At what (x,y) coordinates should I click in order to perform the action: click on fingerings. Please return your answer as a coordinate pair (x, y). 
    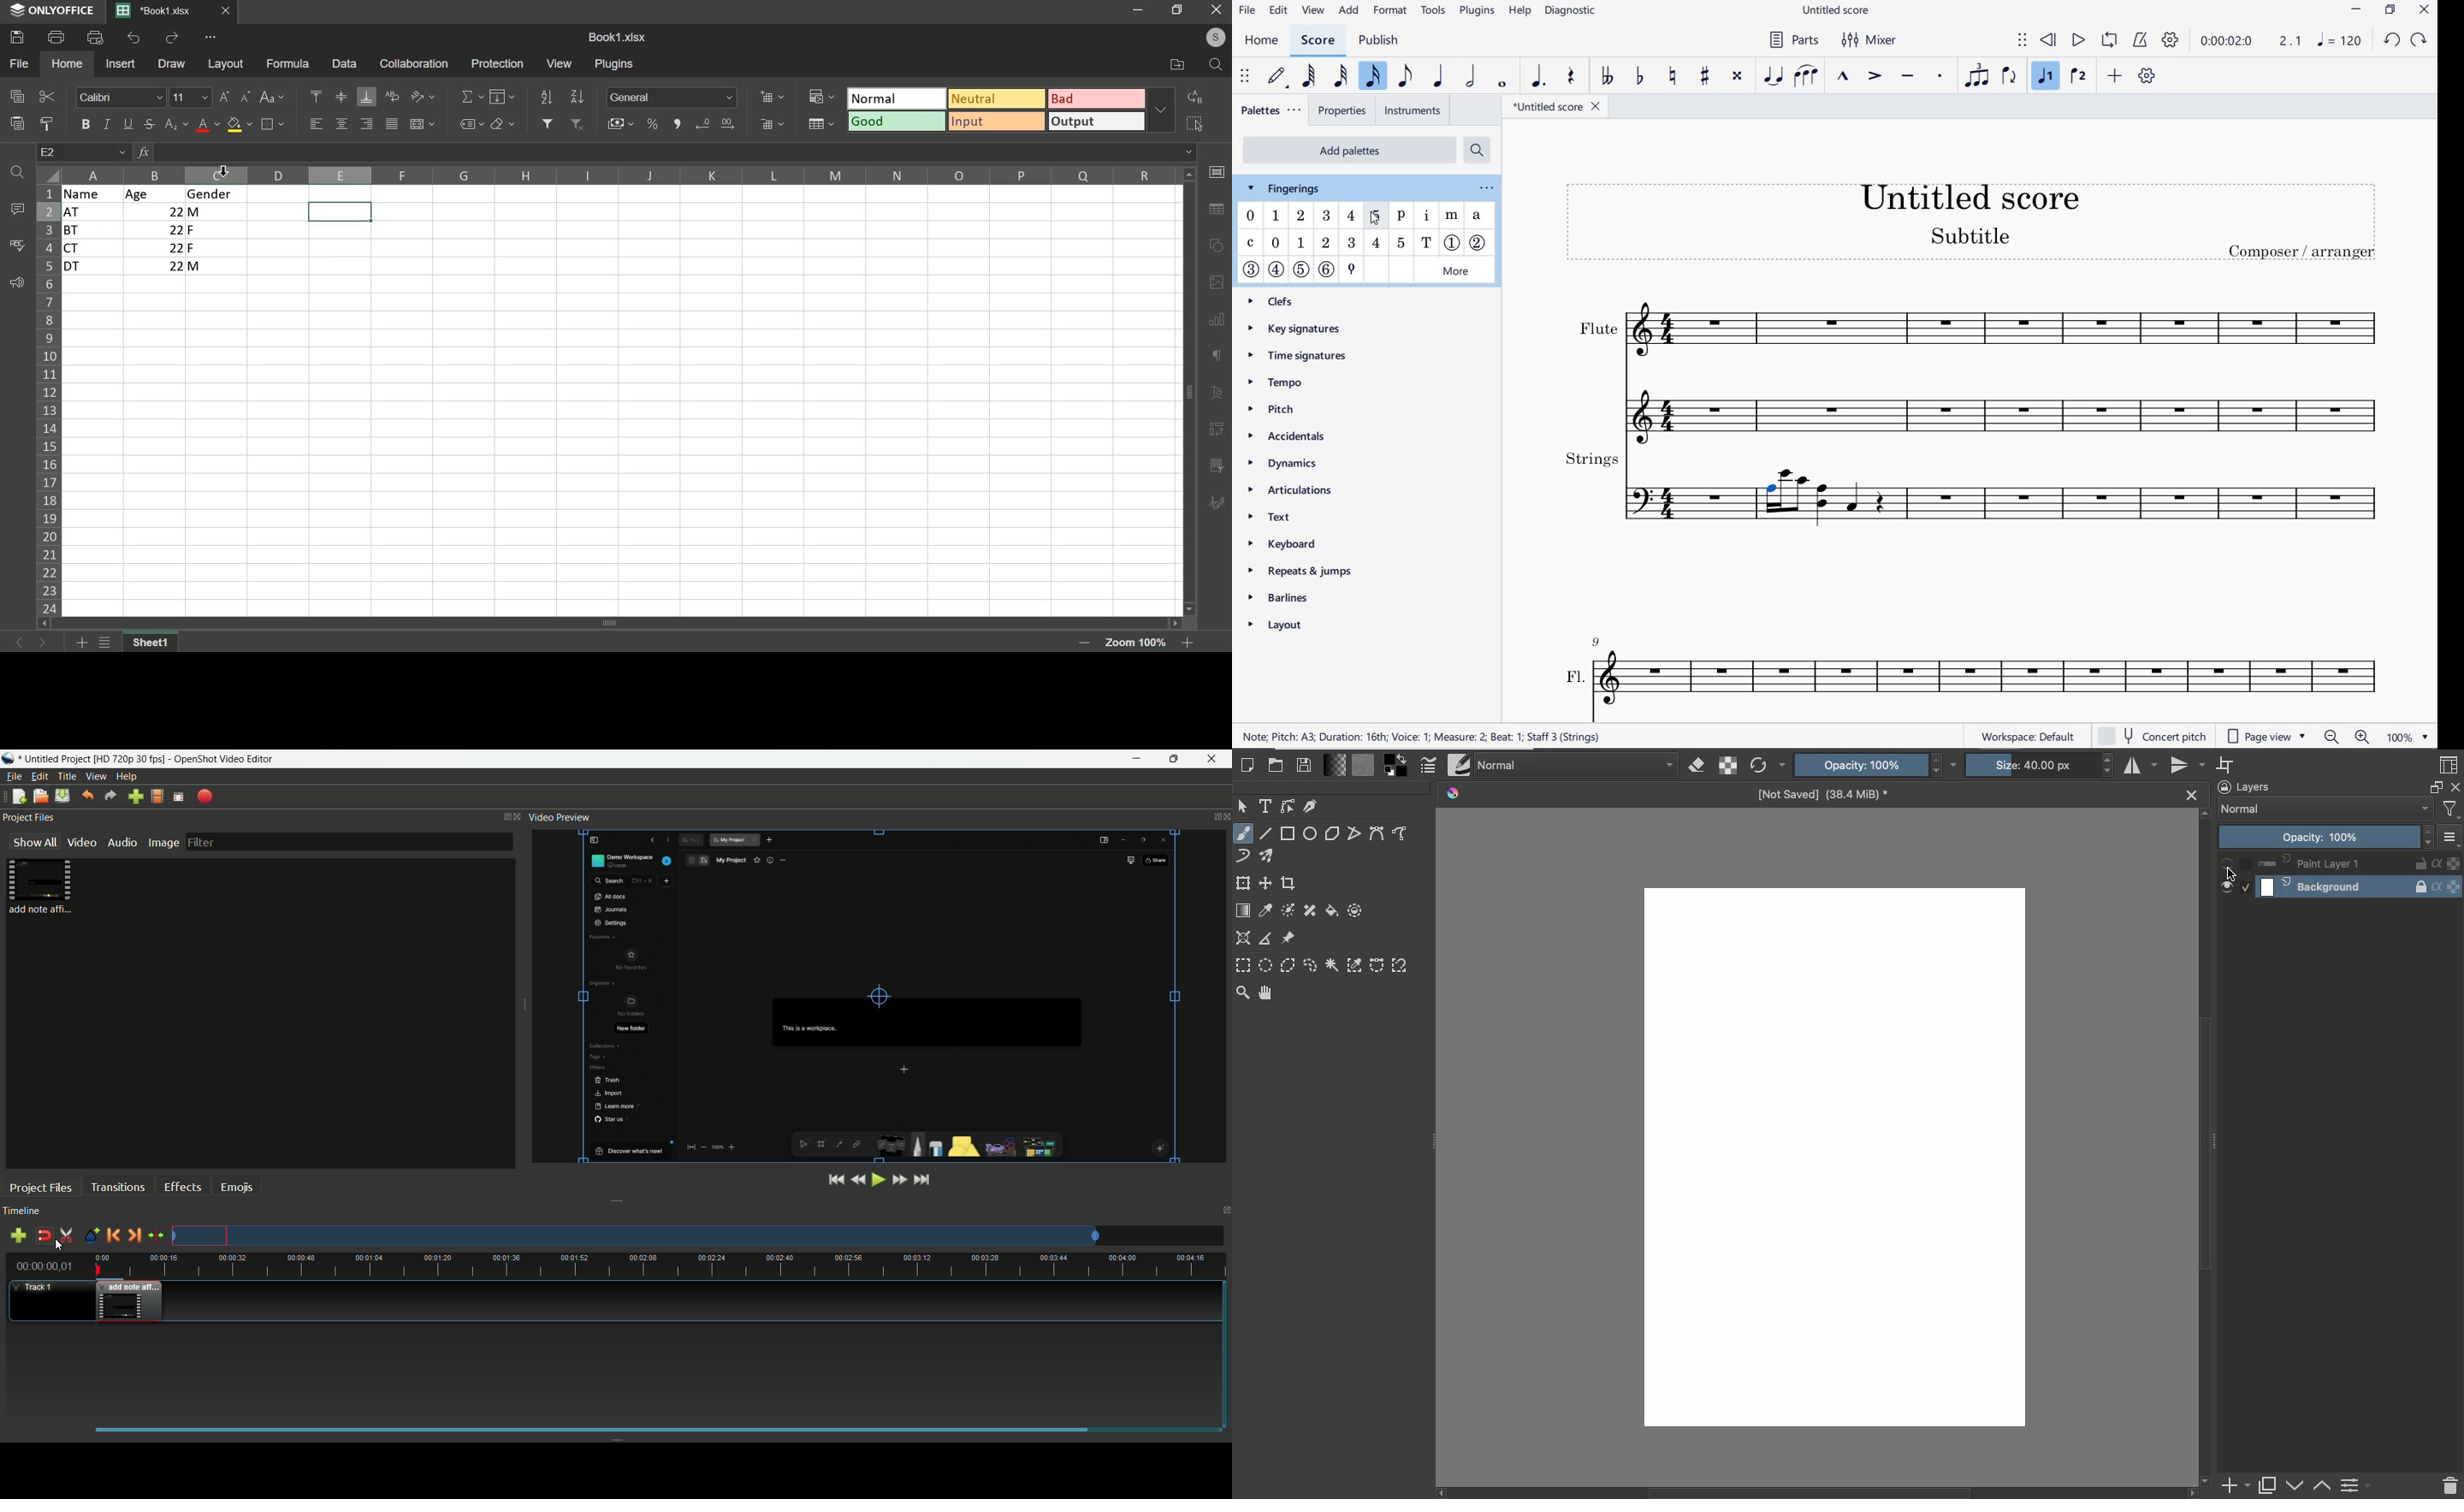
    Looking at the image, I should click on (1291, 188).